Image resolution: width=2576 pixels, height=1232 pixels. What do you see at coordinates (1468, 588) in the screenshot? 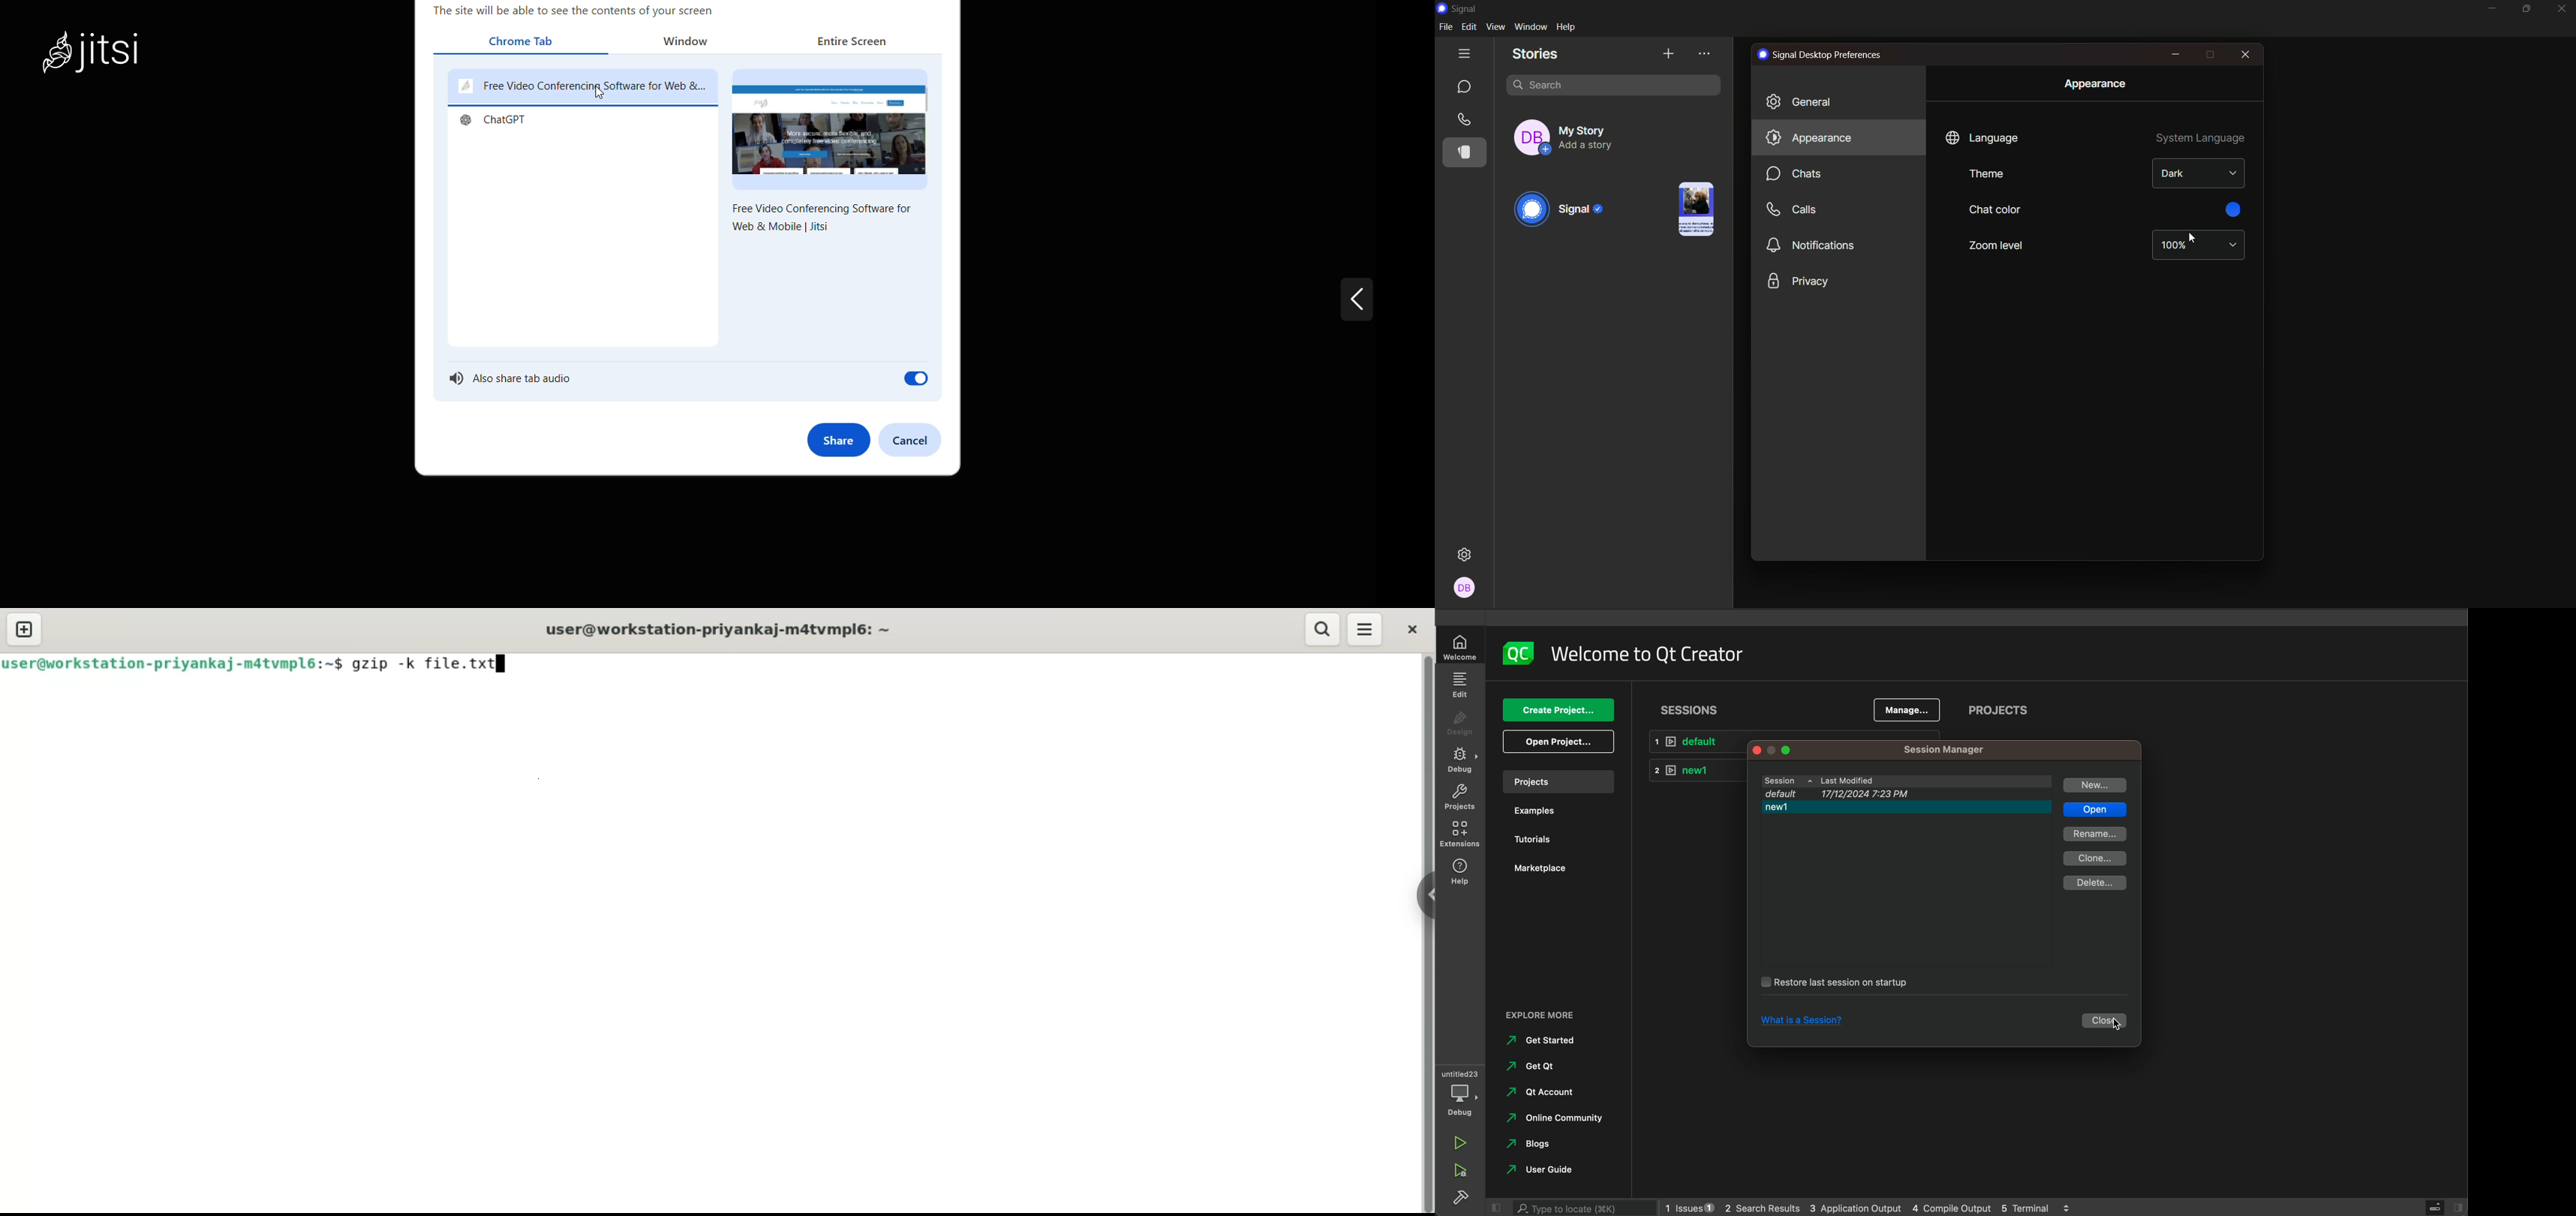
I see `` at bounding box center [1468, 588].